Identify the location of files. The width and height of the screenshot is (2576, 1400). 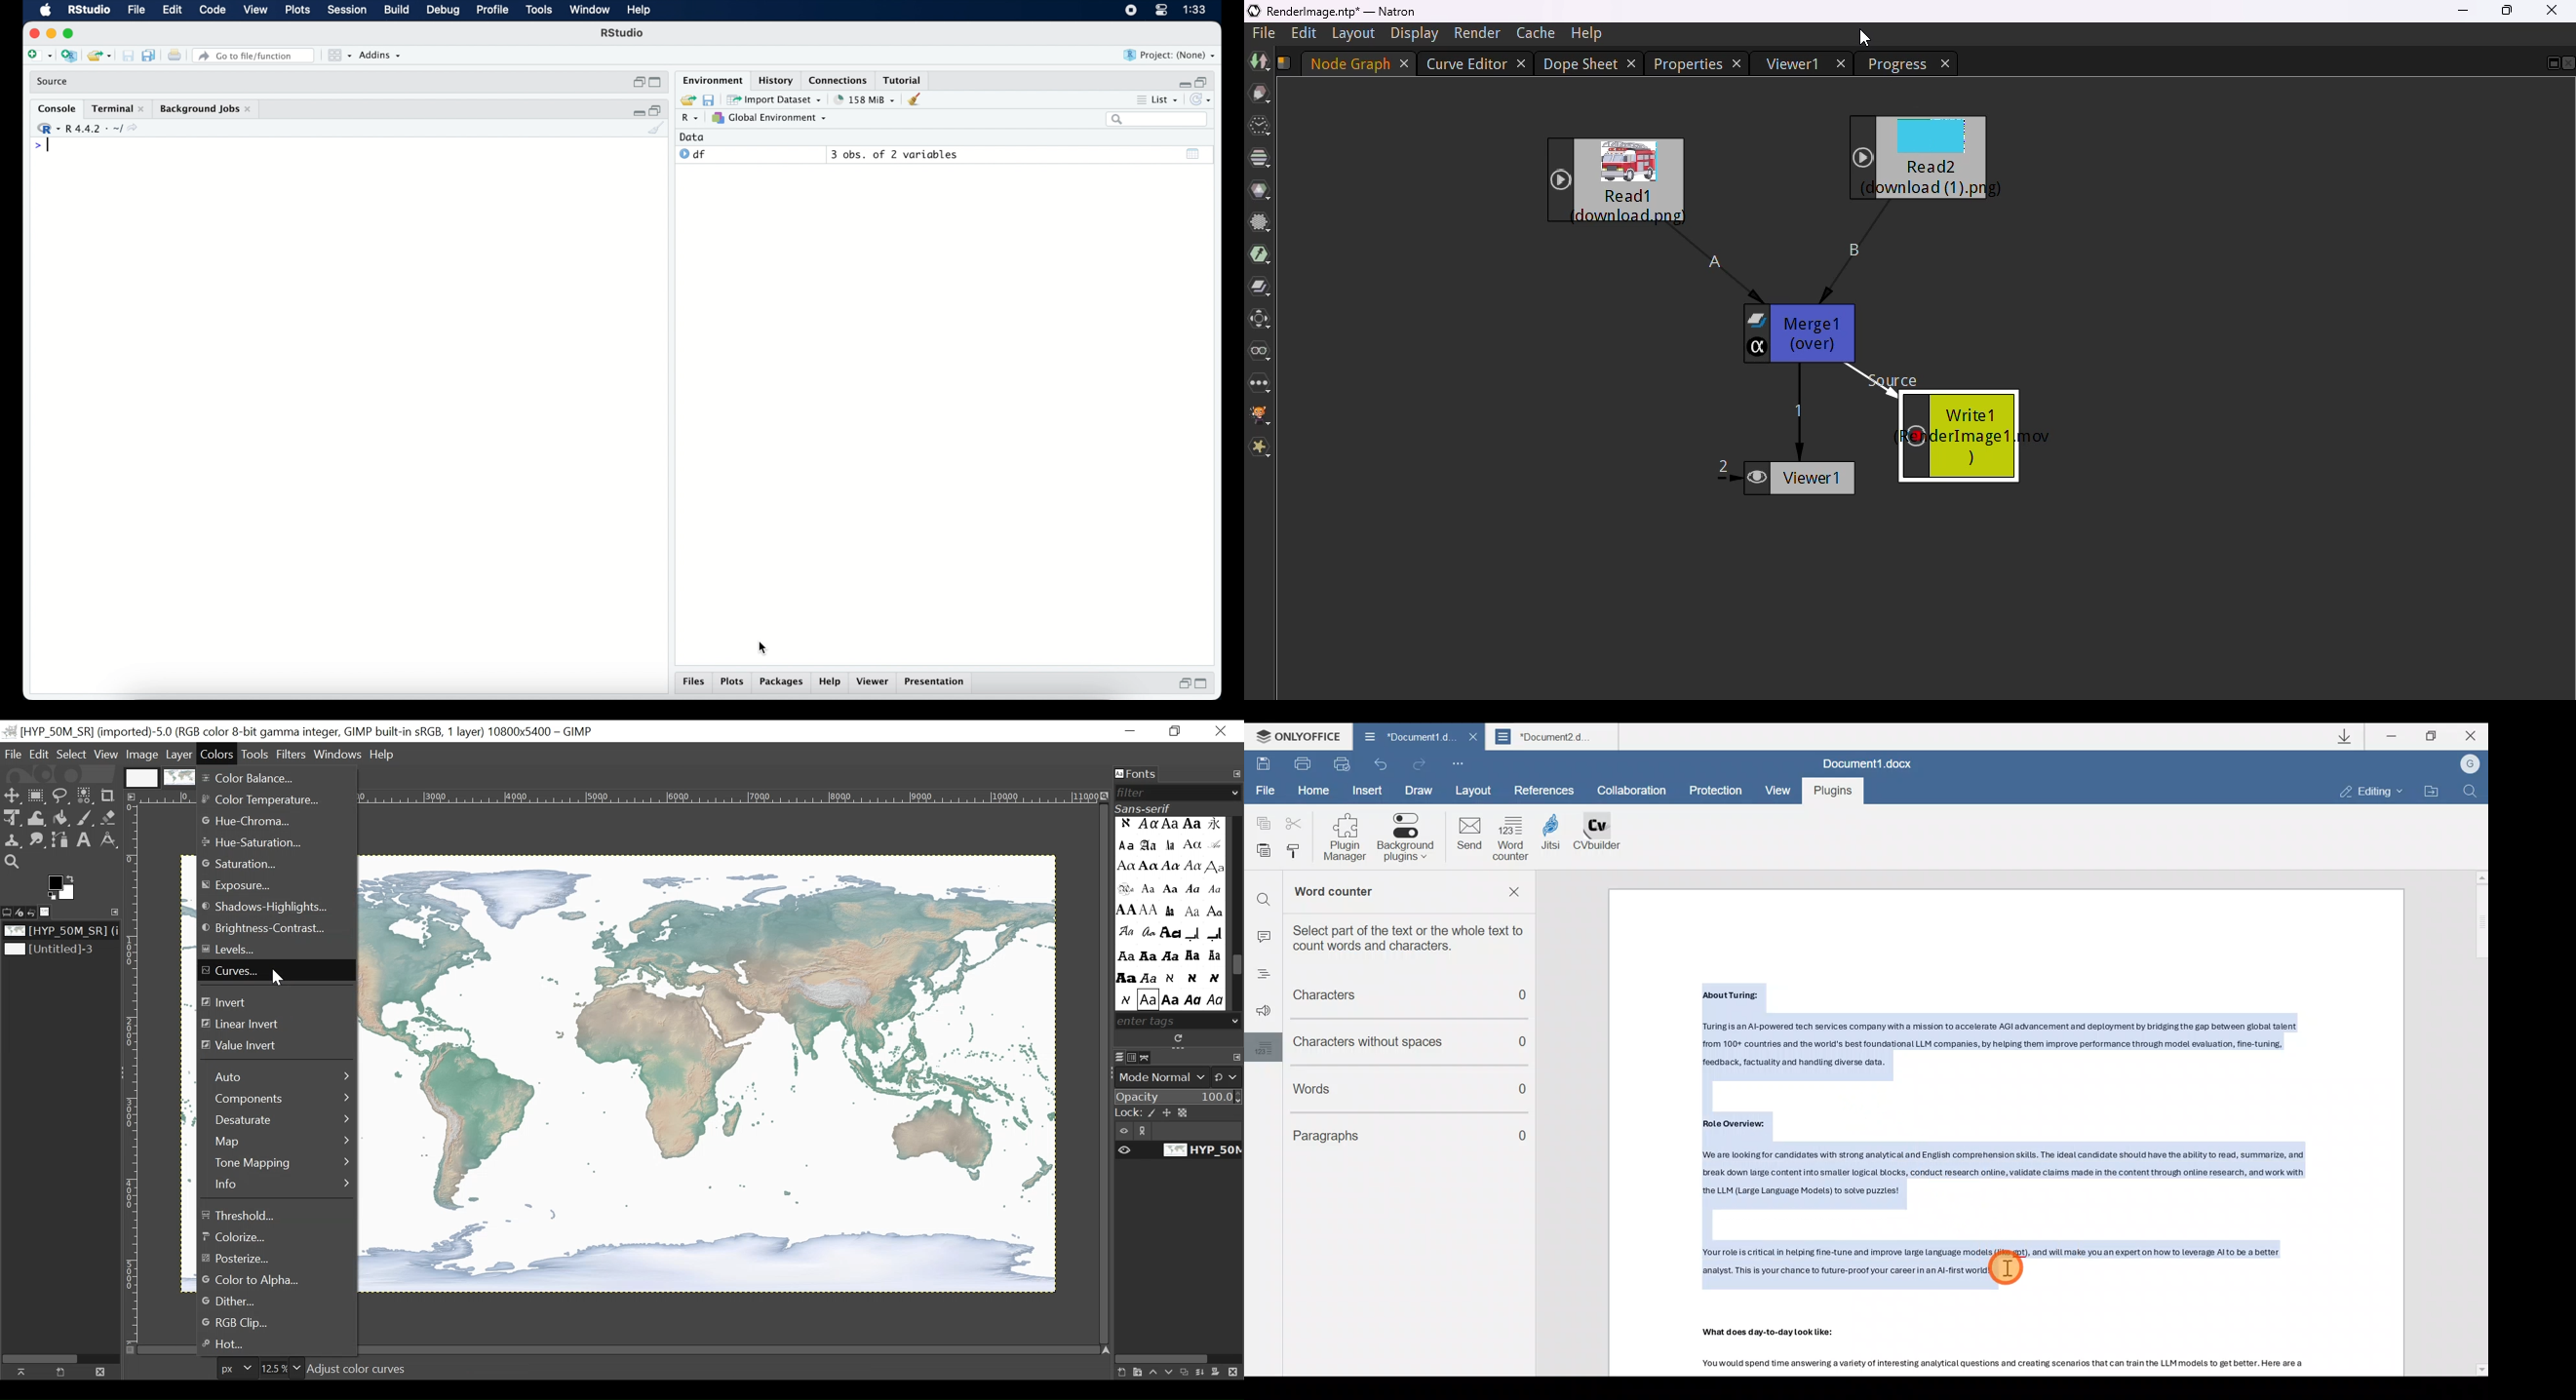
(692, 681).